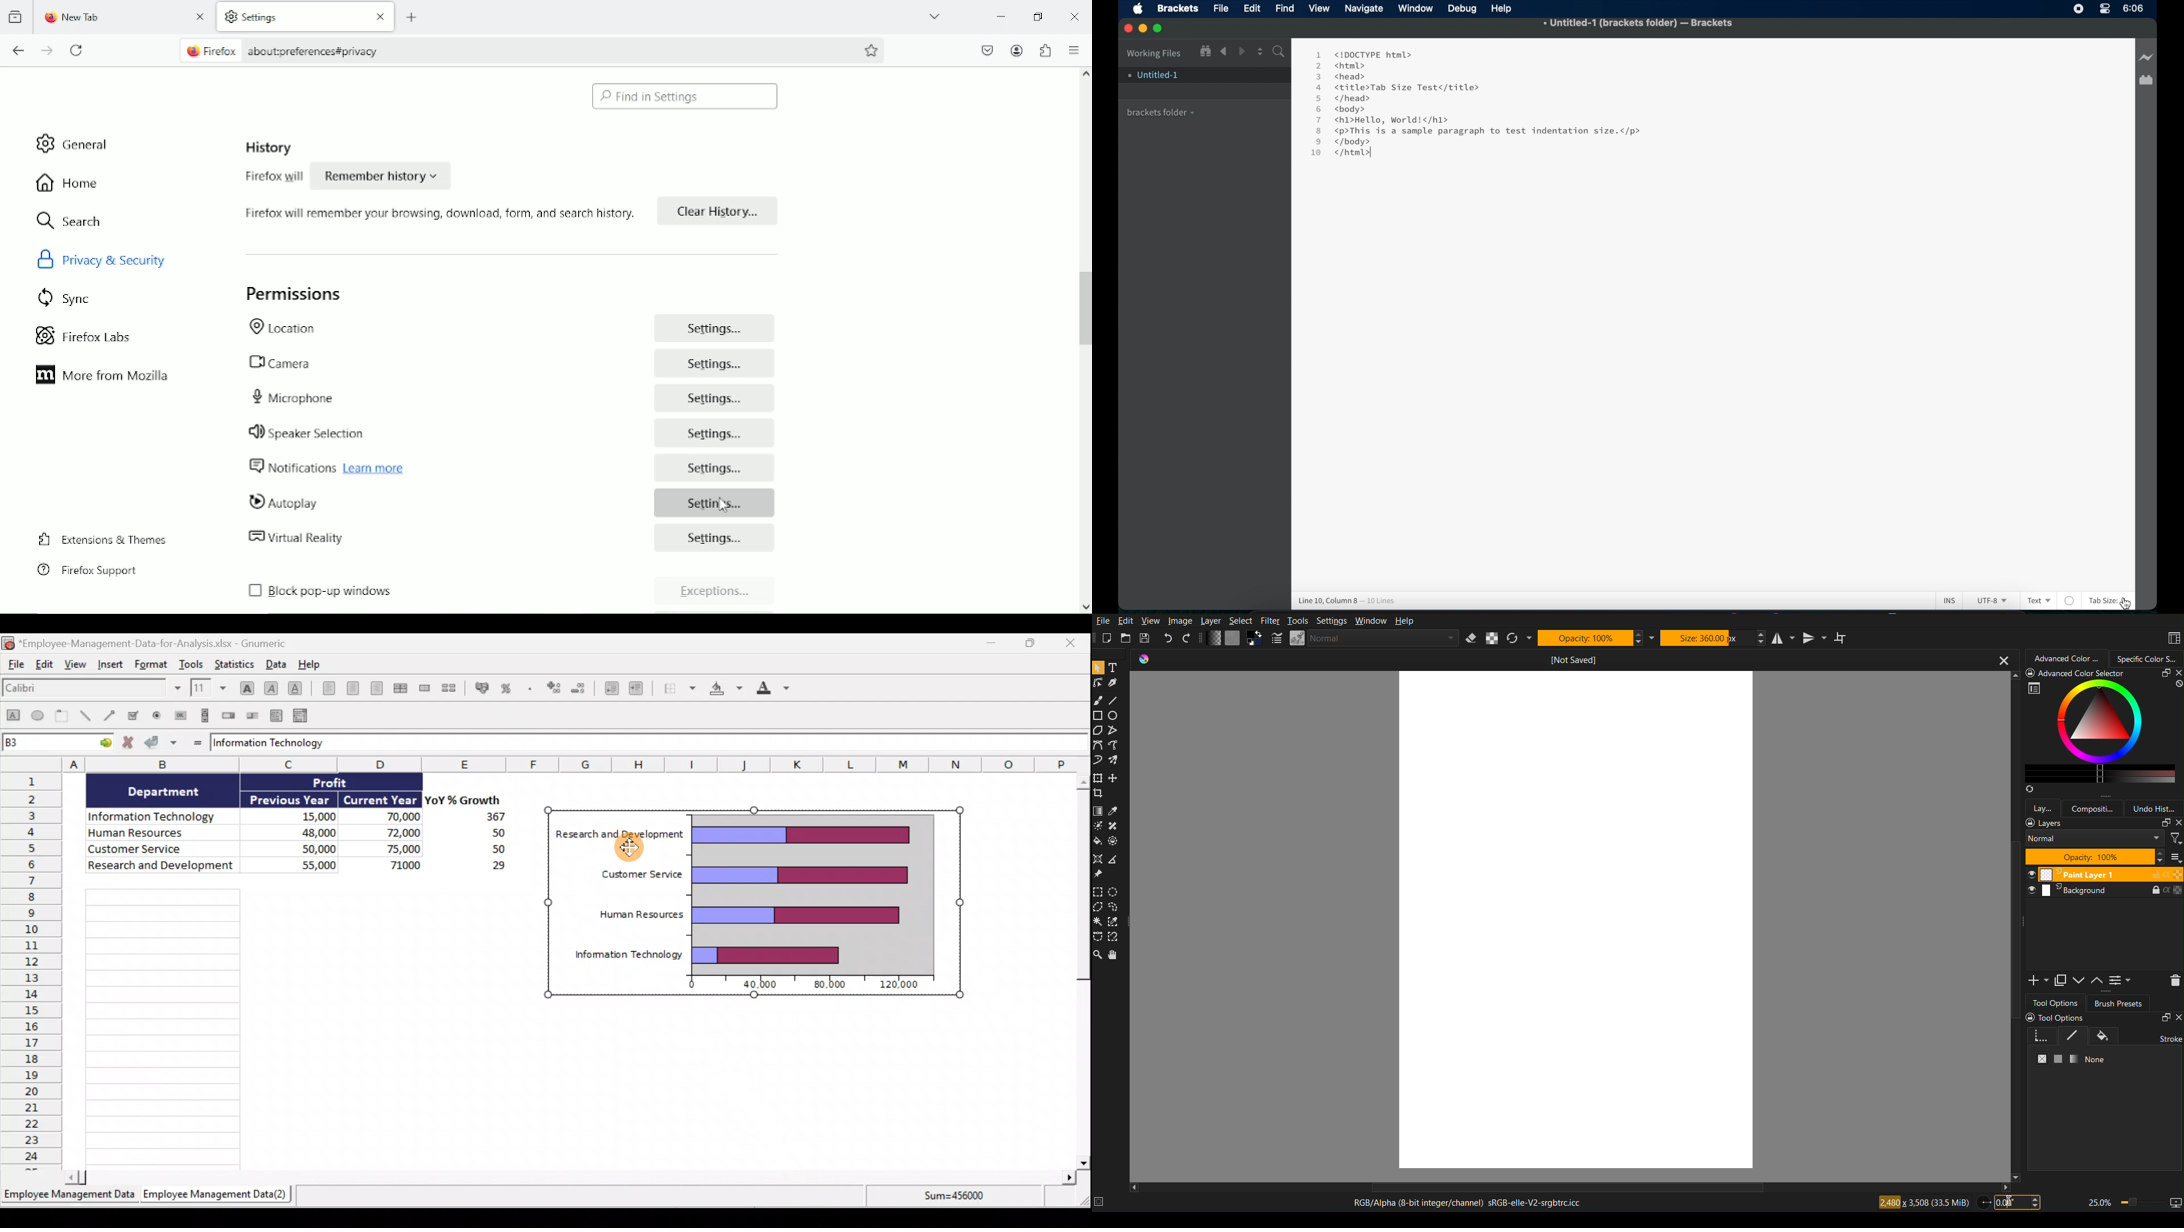 The height and width of the screenshot is (1232, 2184). Describe the element at coordinates (1141, 10) in the screenshot. I see `Icon` at that location.